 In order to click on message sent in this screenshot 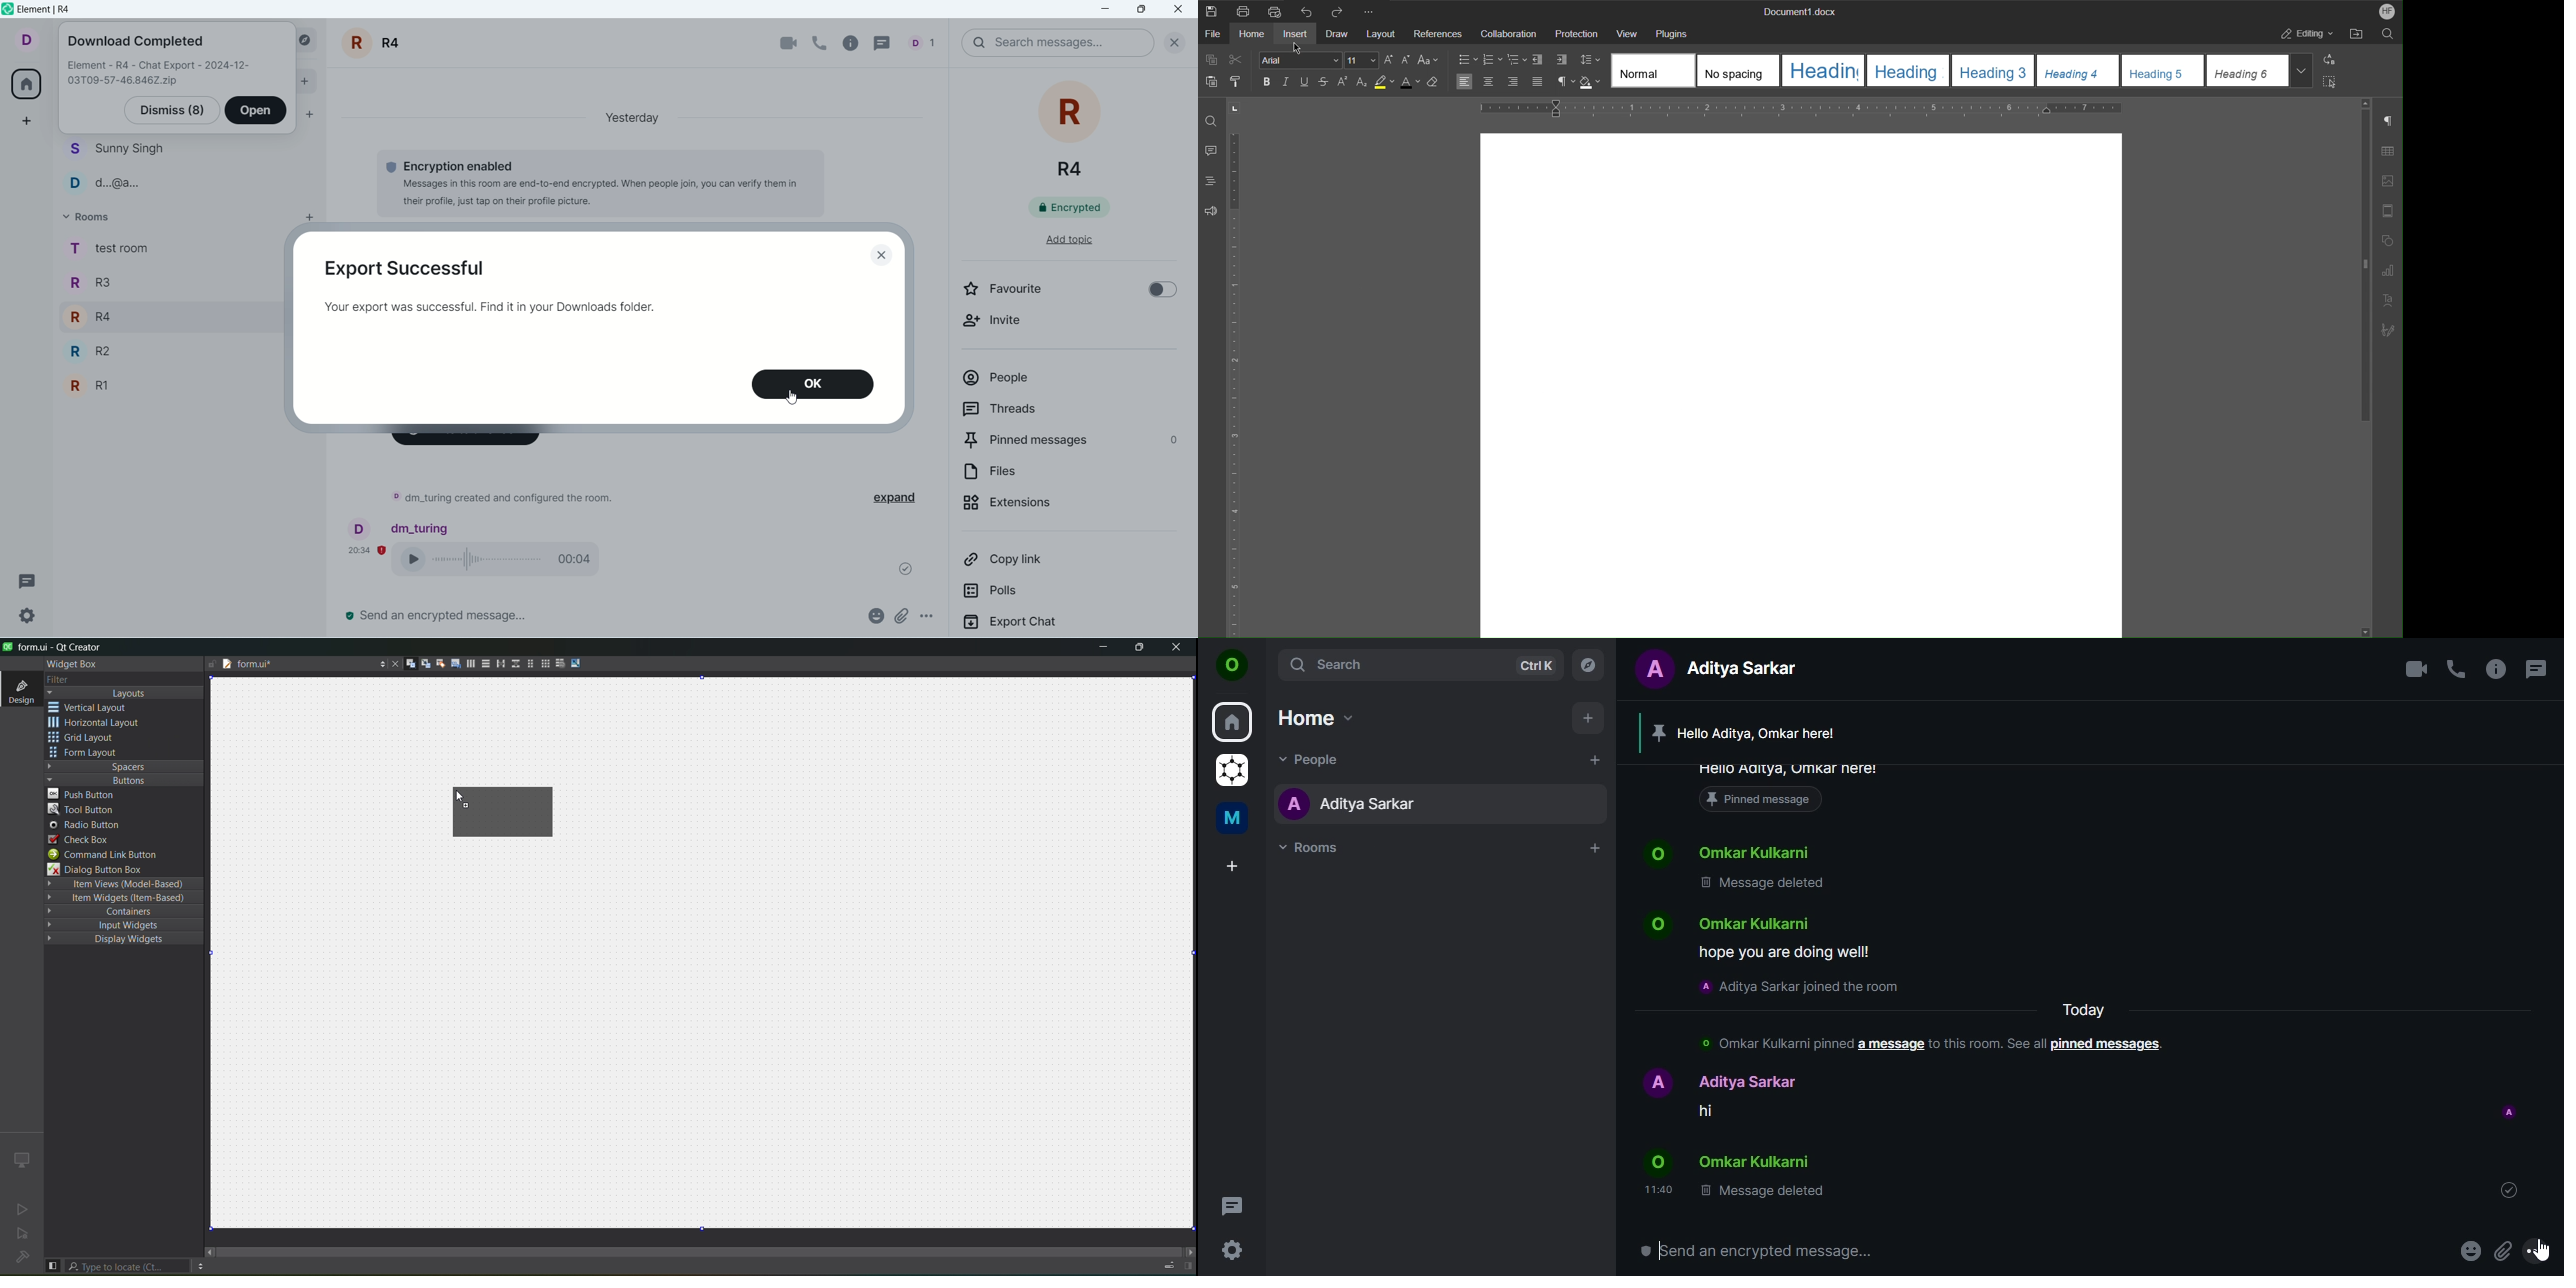, I will do `click(2511, 1190)`.